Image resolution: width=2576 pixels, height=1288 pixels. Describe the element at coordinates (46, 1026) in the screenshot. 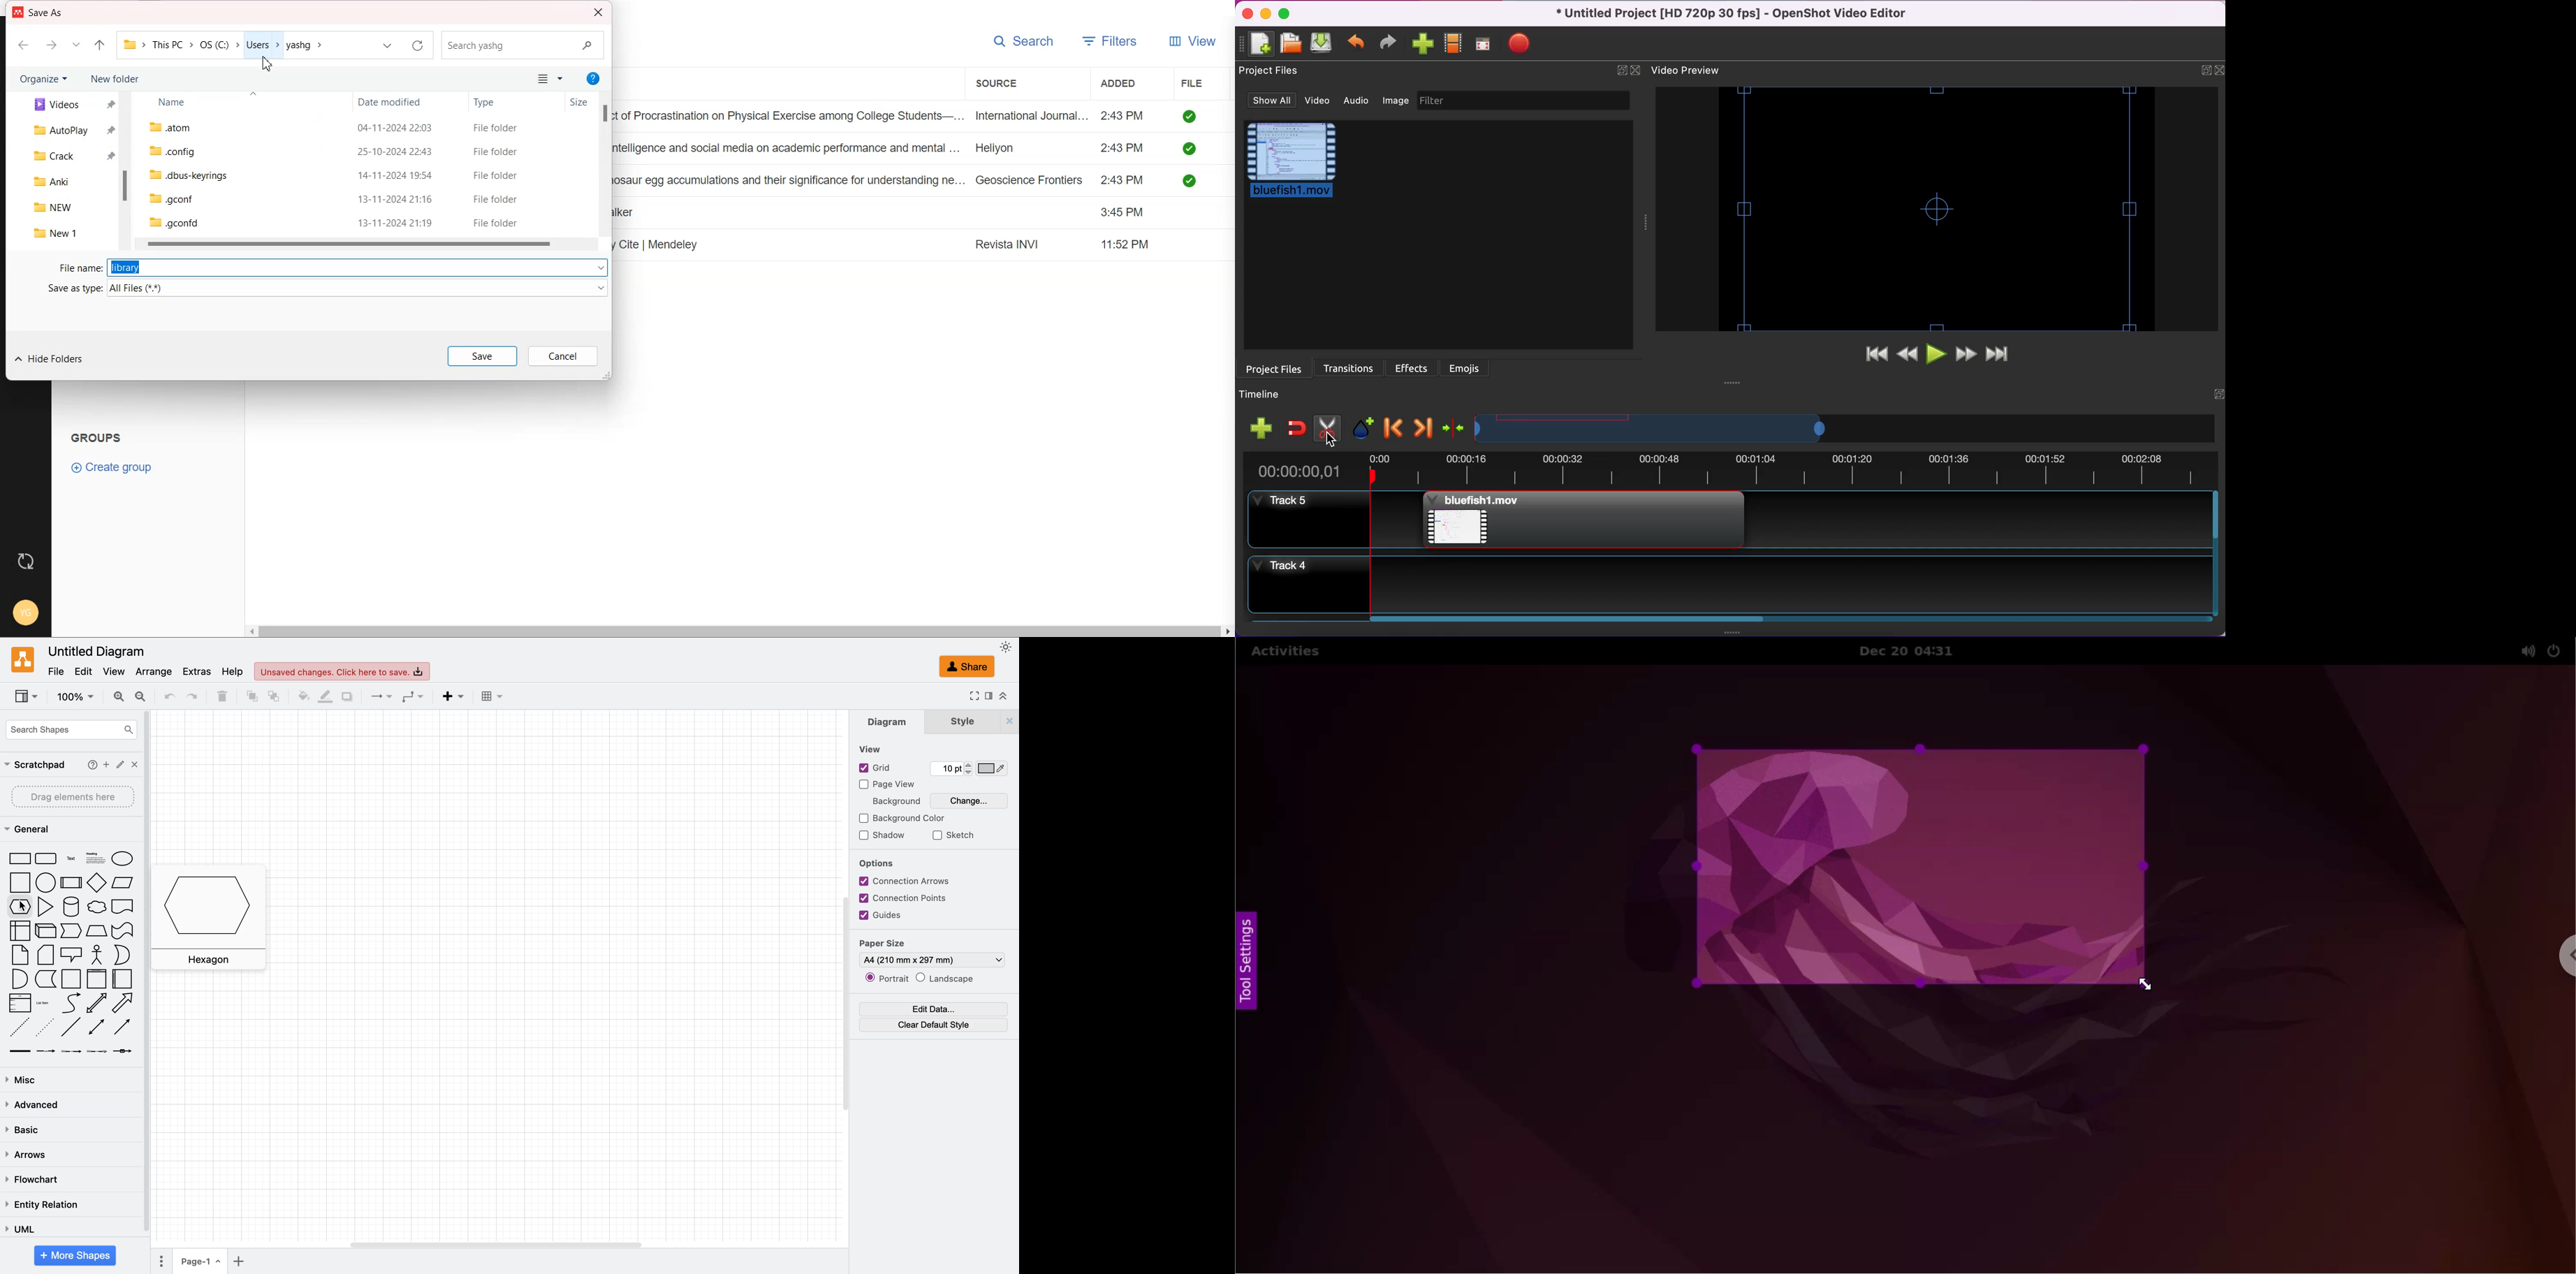

I see `dotted line` at that location.